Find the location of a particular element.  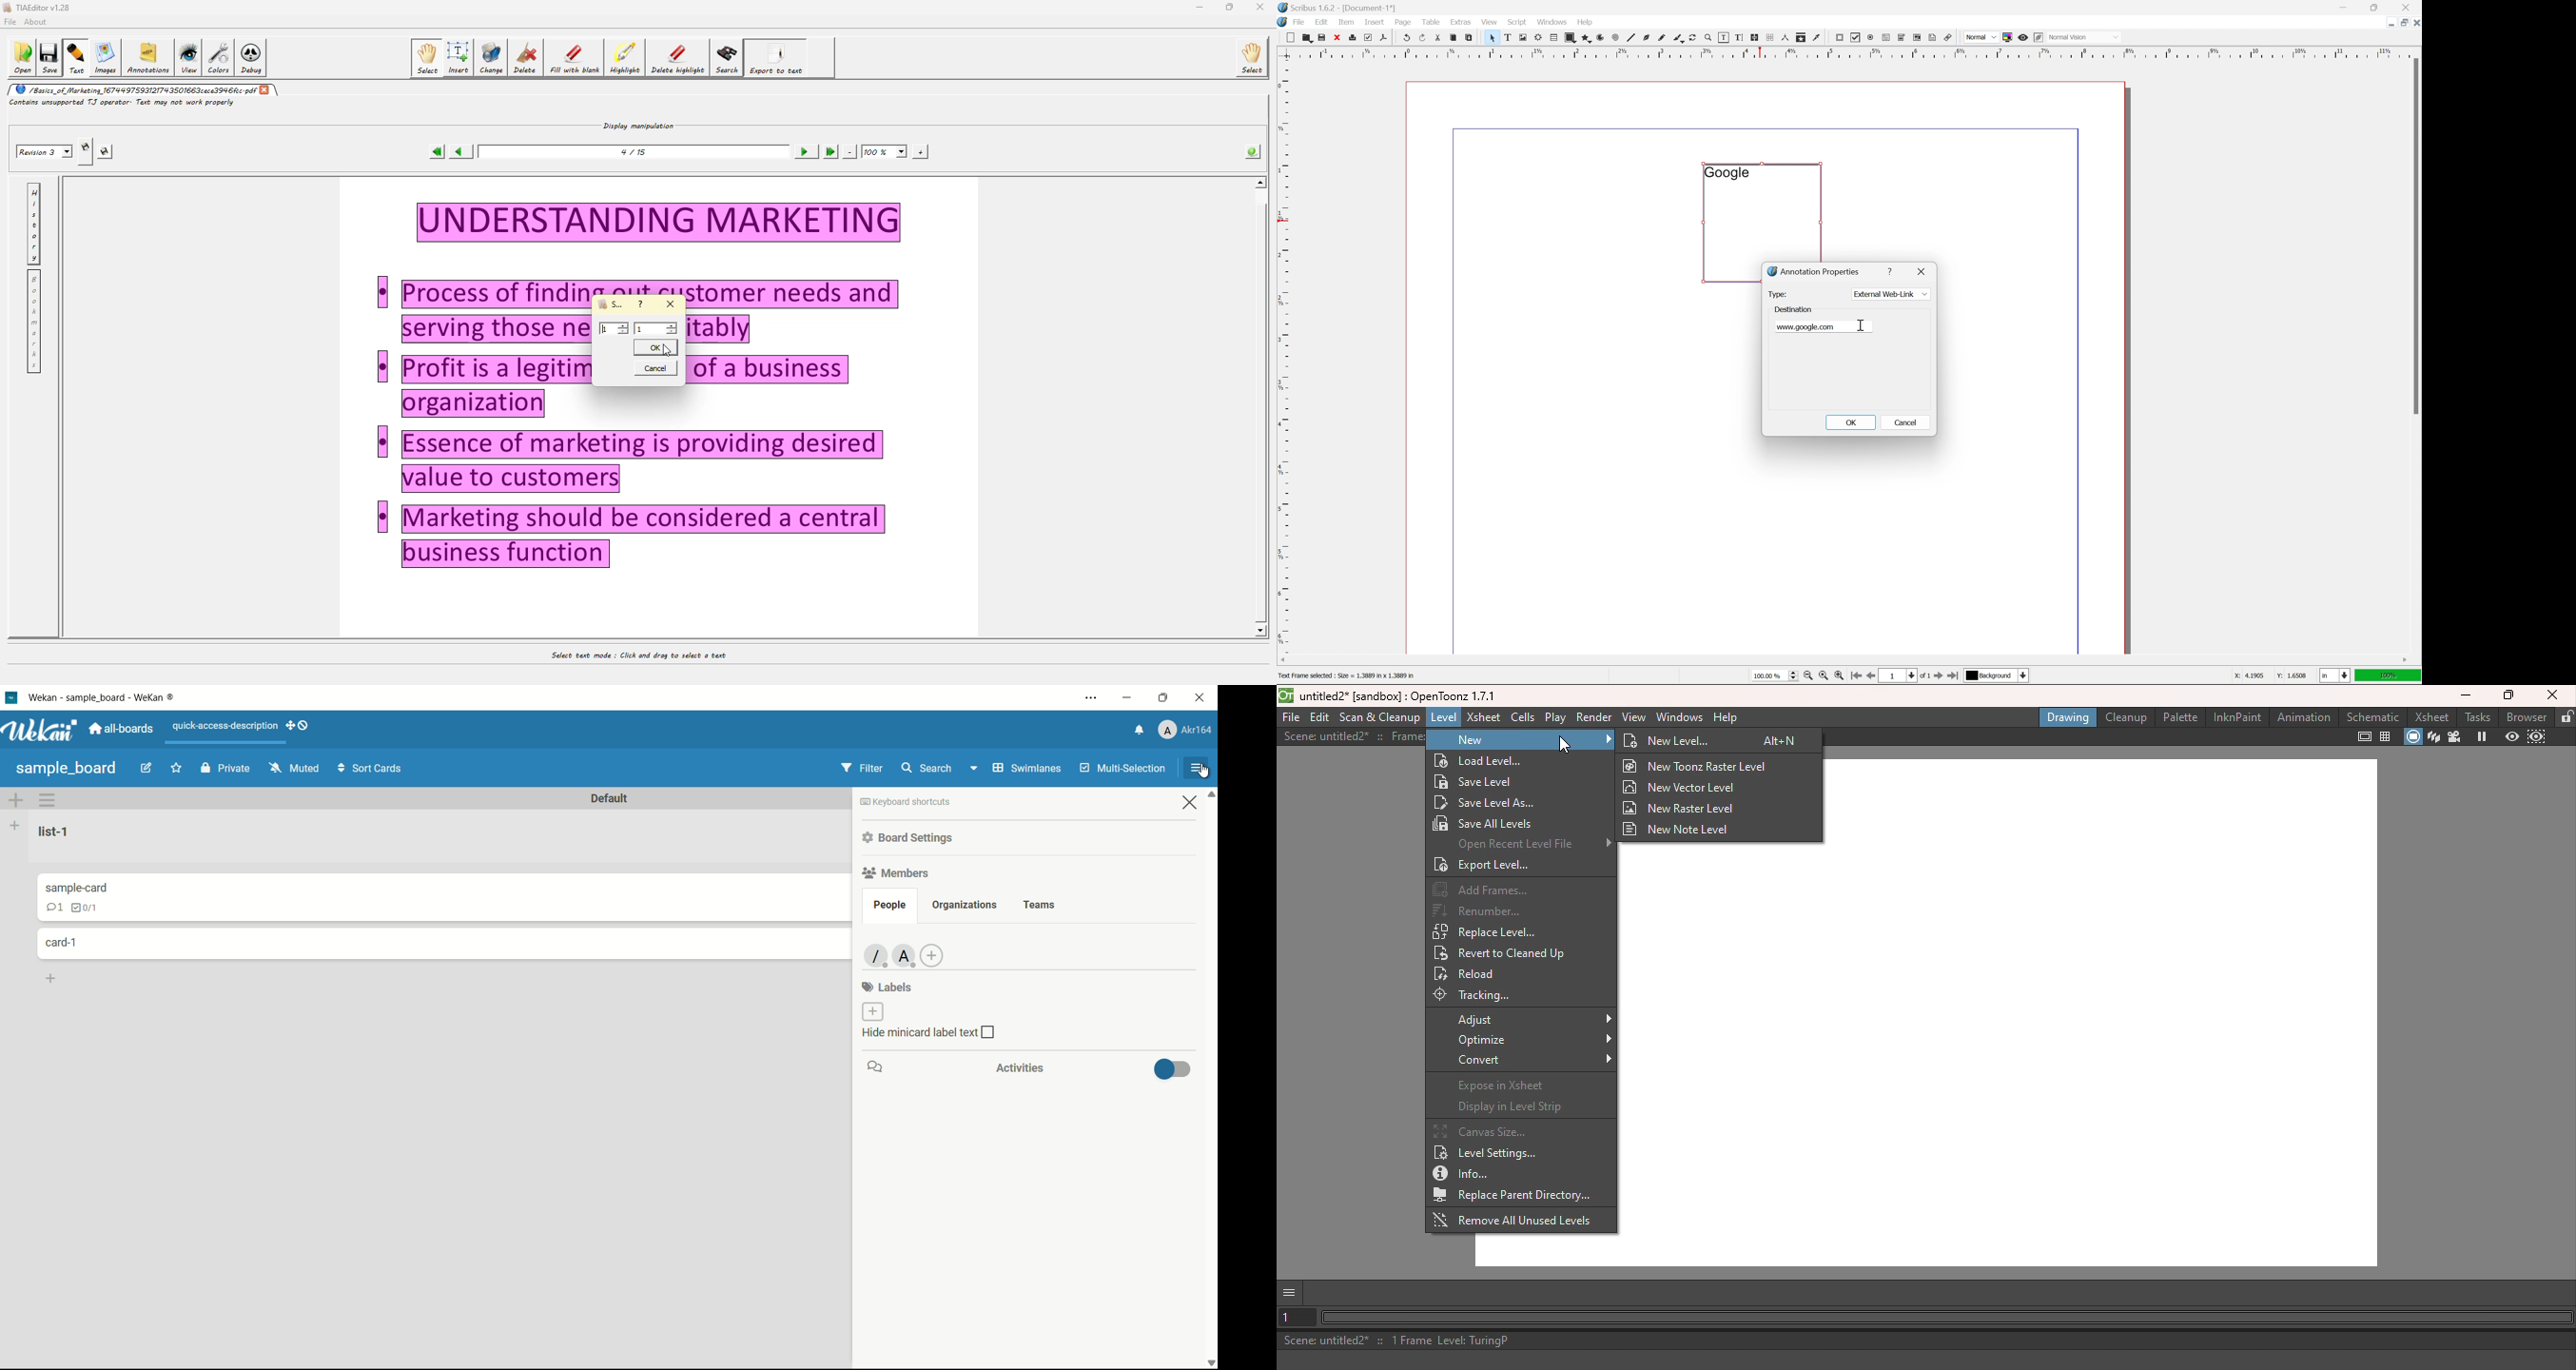

pdf text field is located at coordinates (1885, 38).